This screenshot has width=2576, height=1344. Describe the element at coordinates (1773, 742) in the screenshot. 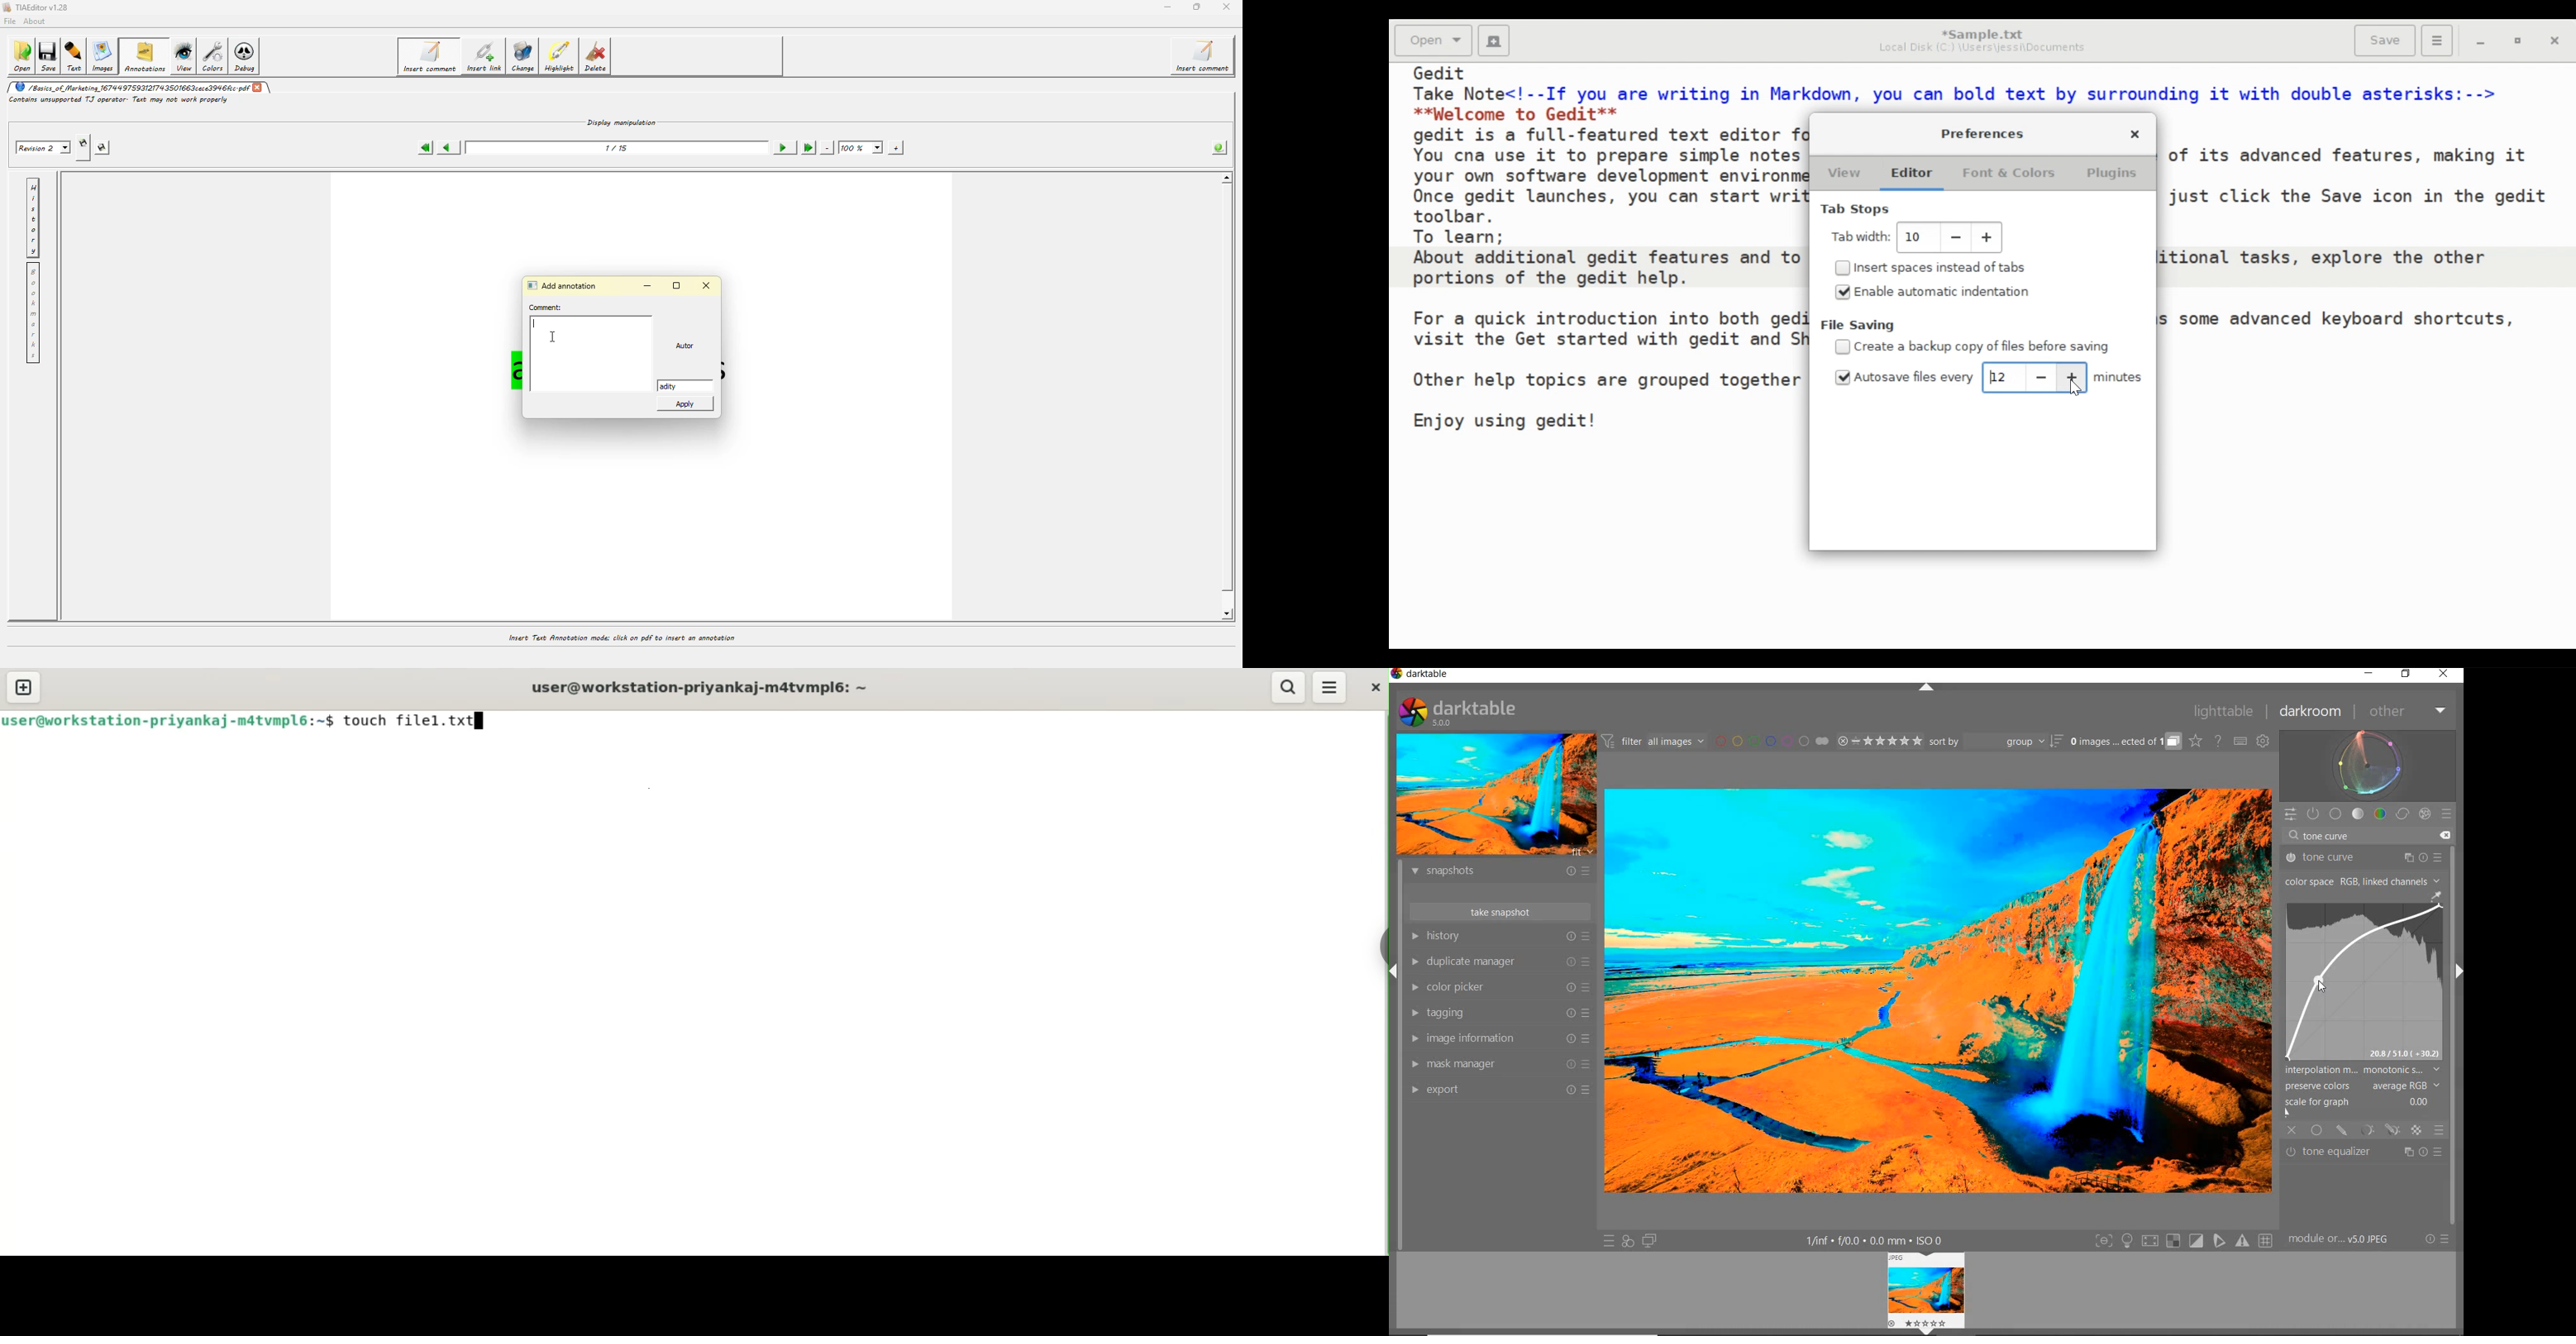

I see `FILTER BY IMAGE COLOR LABEL` at that location.